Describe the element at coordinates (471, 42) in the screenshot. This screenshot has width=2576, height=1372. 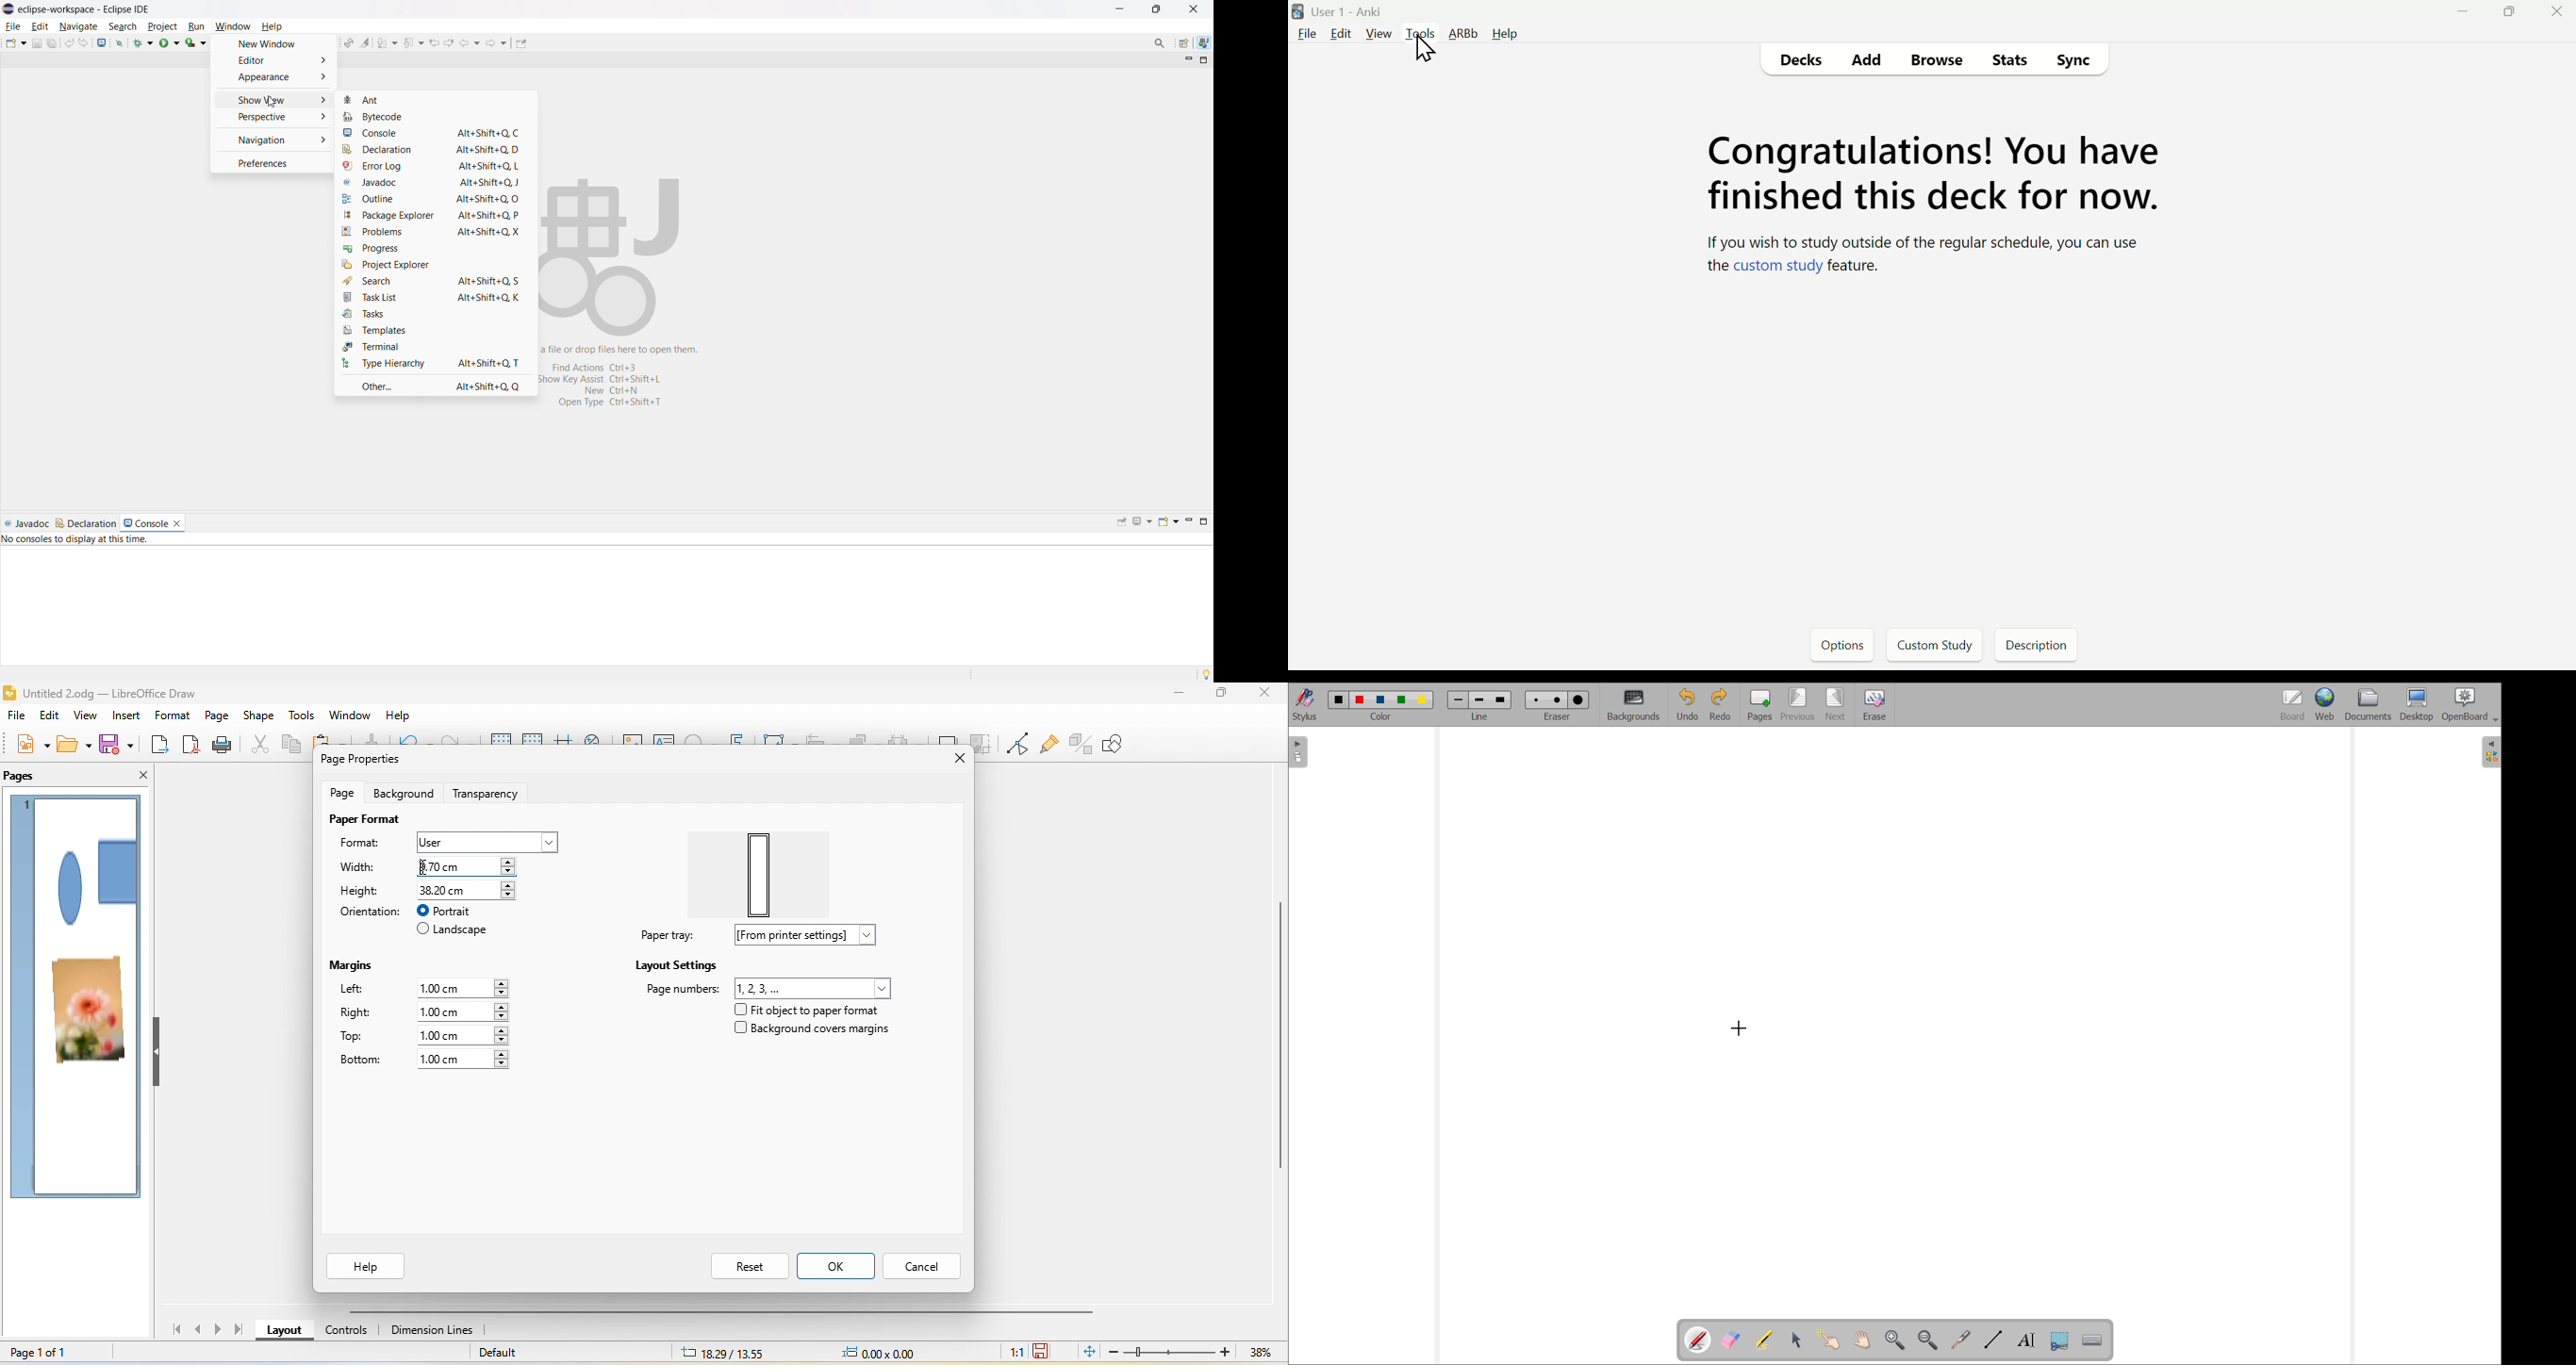
I see `back` at that location.